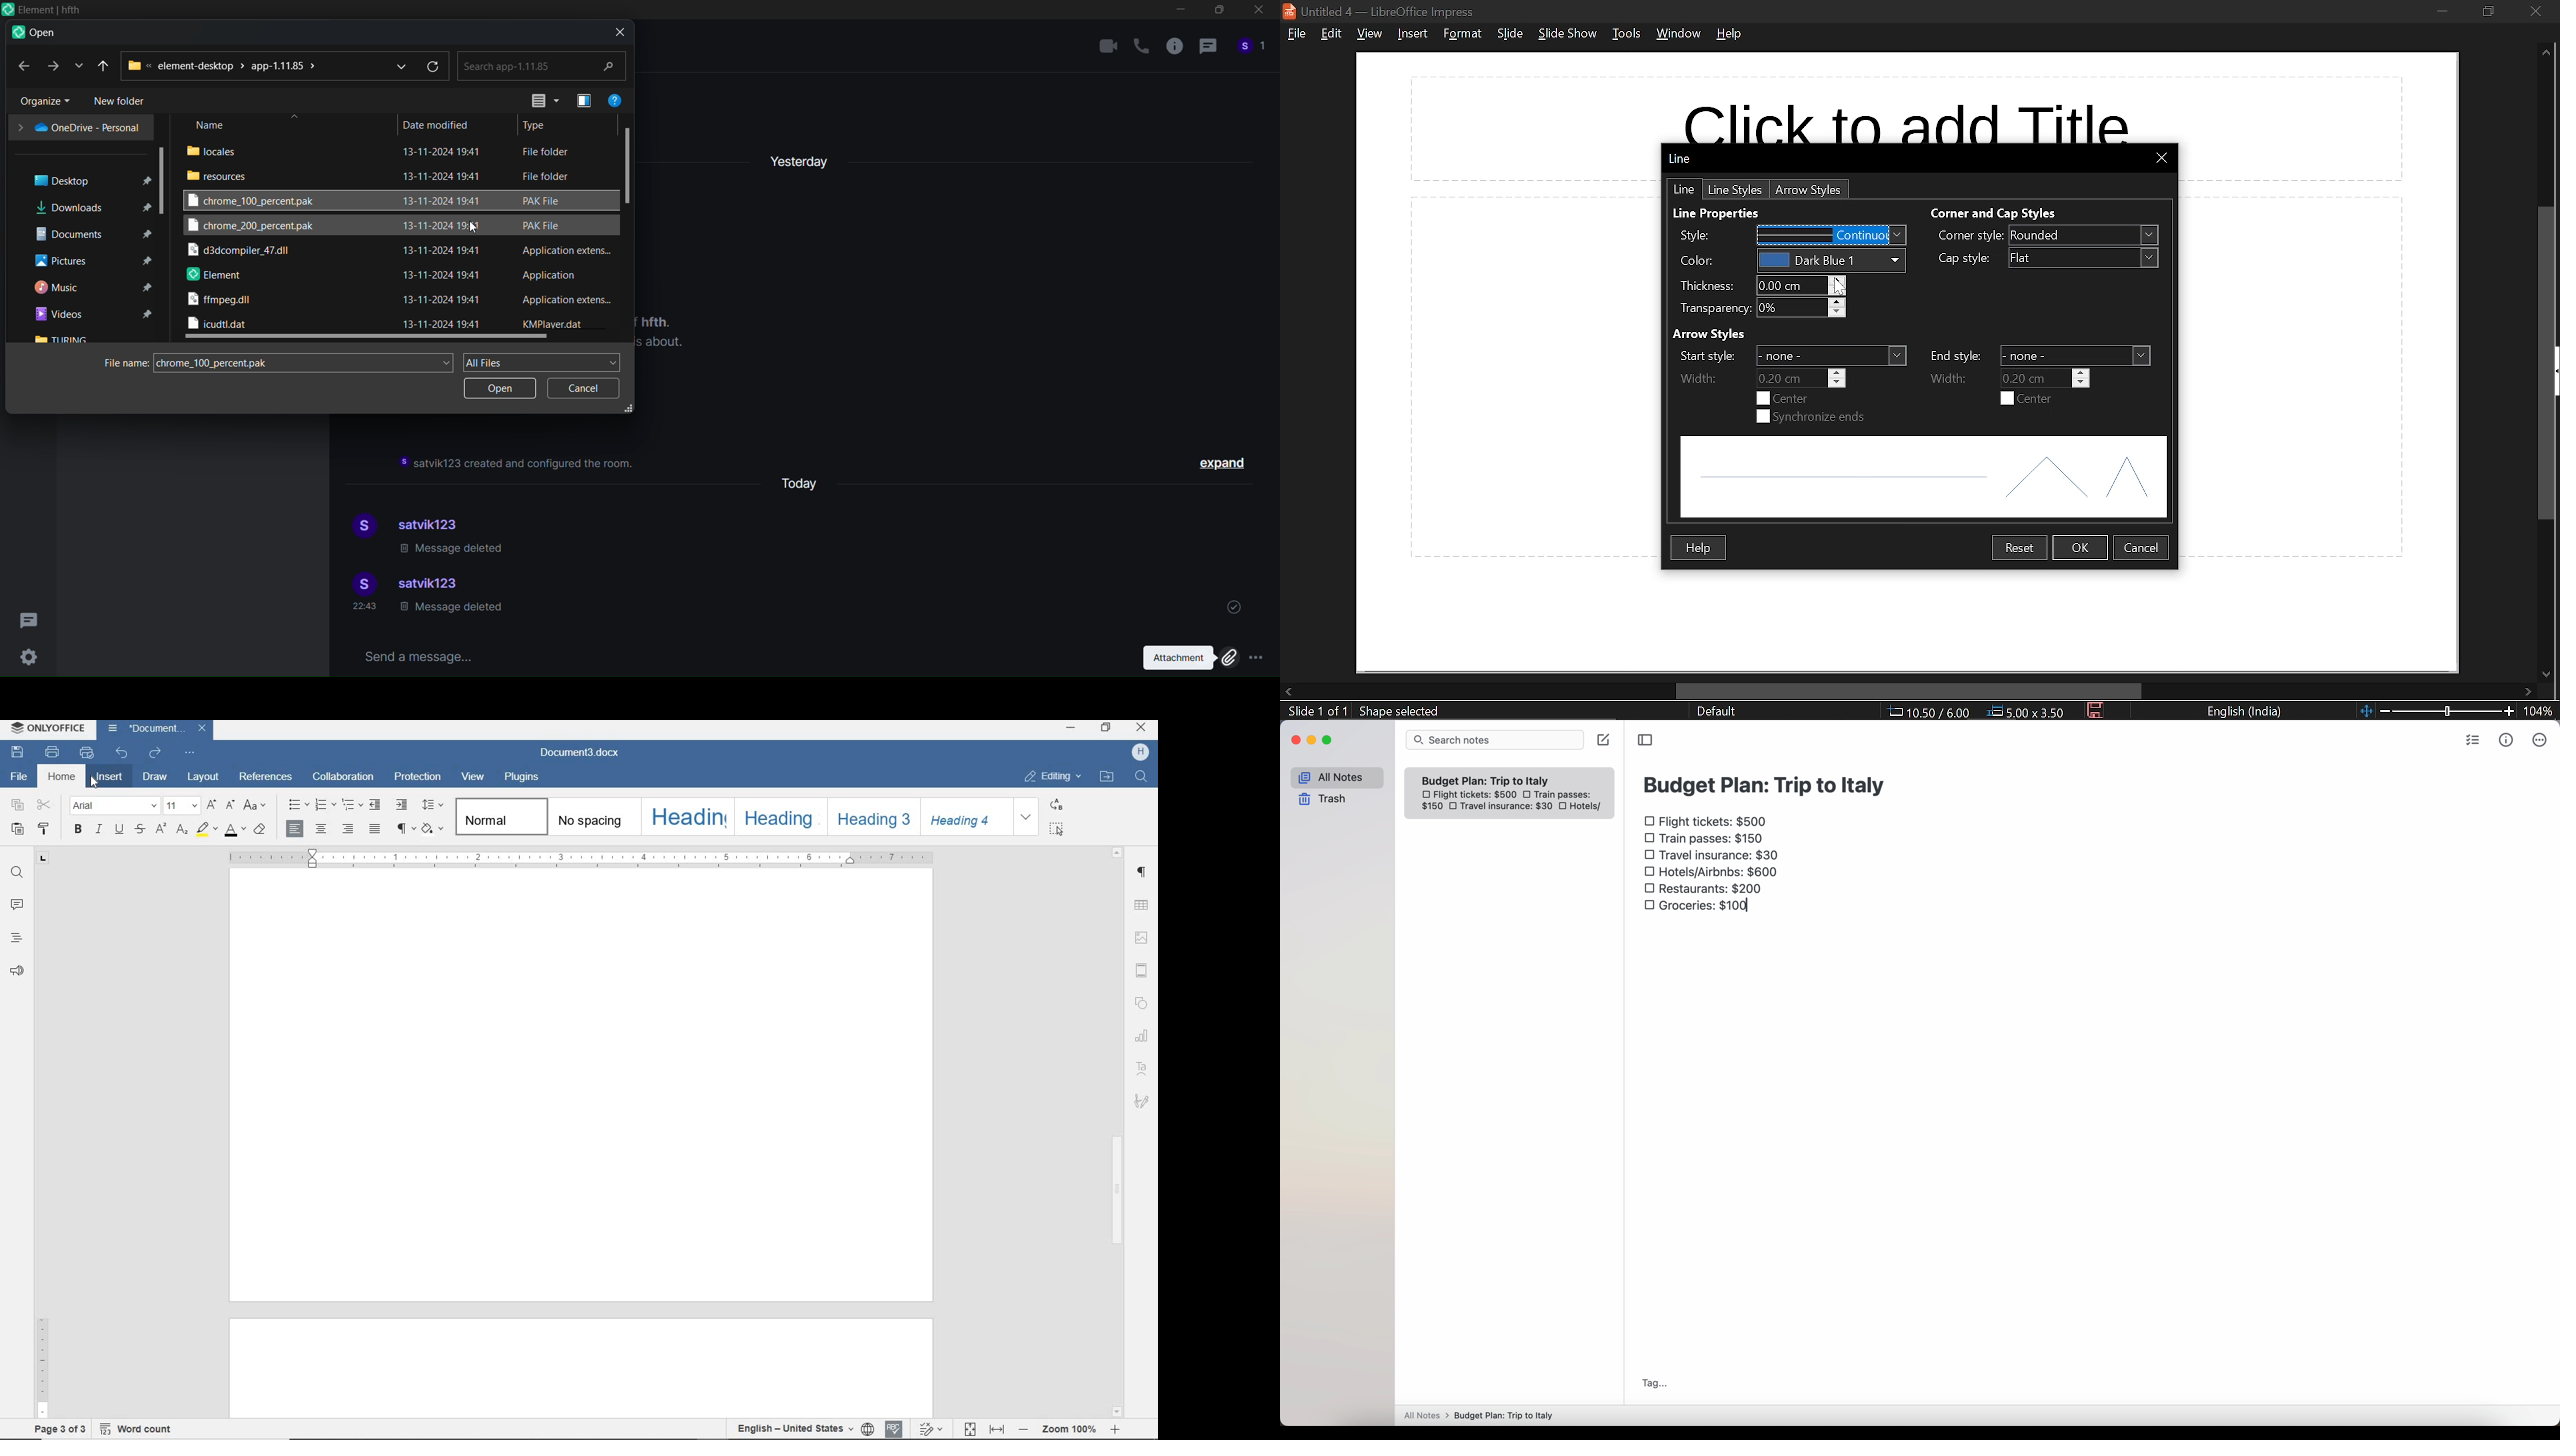  I want to click on NO SPACING, so click(593, 818).